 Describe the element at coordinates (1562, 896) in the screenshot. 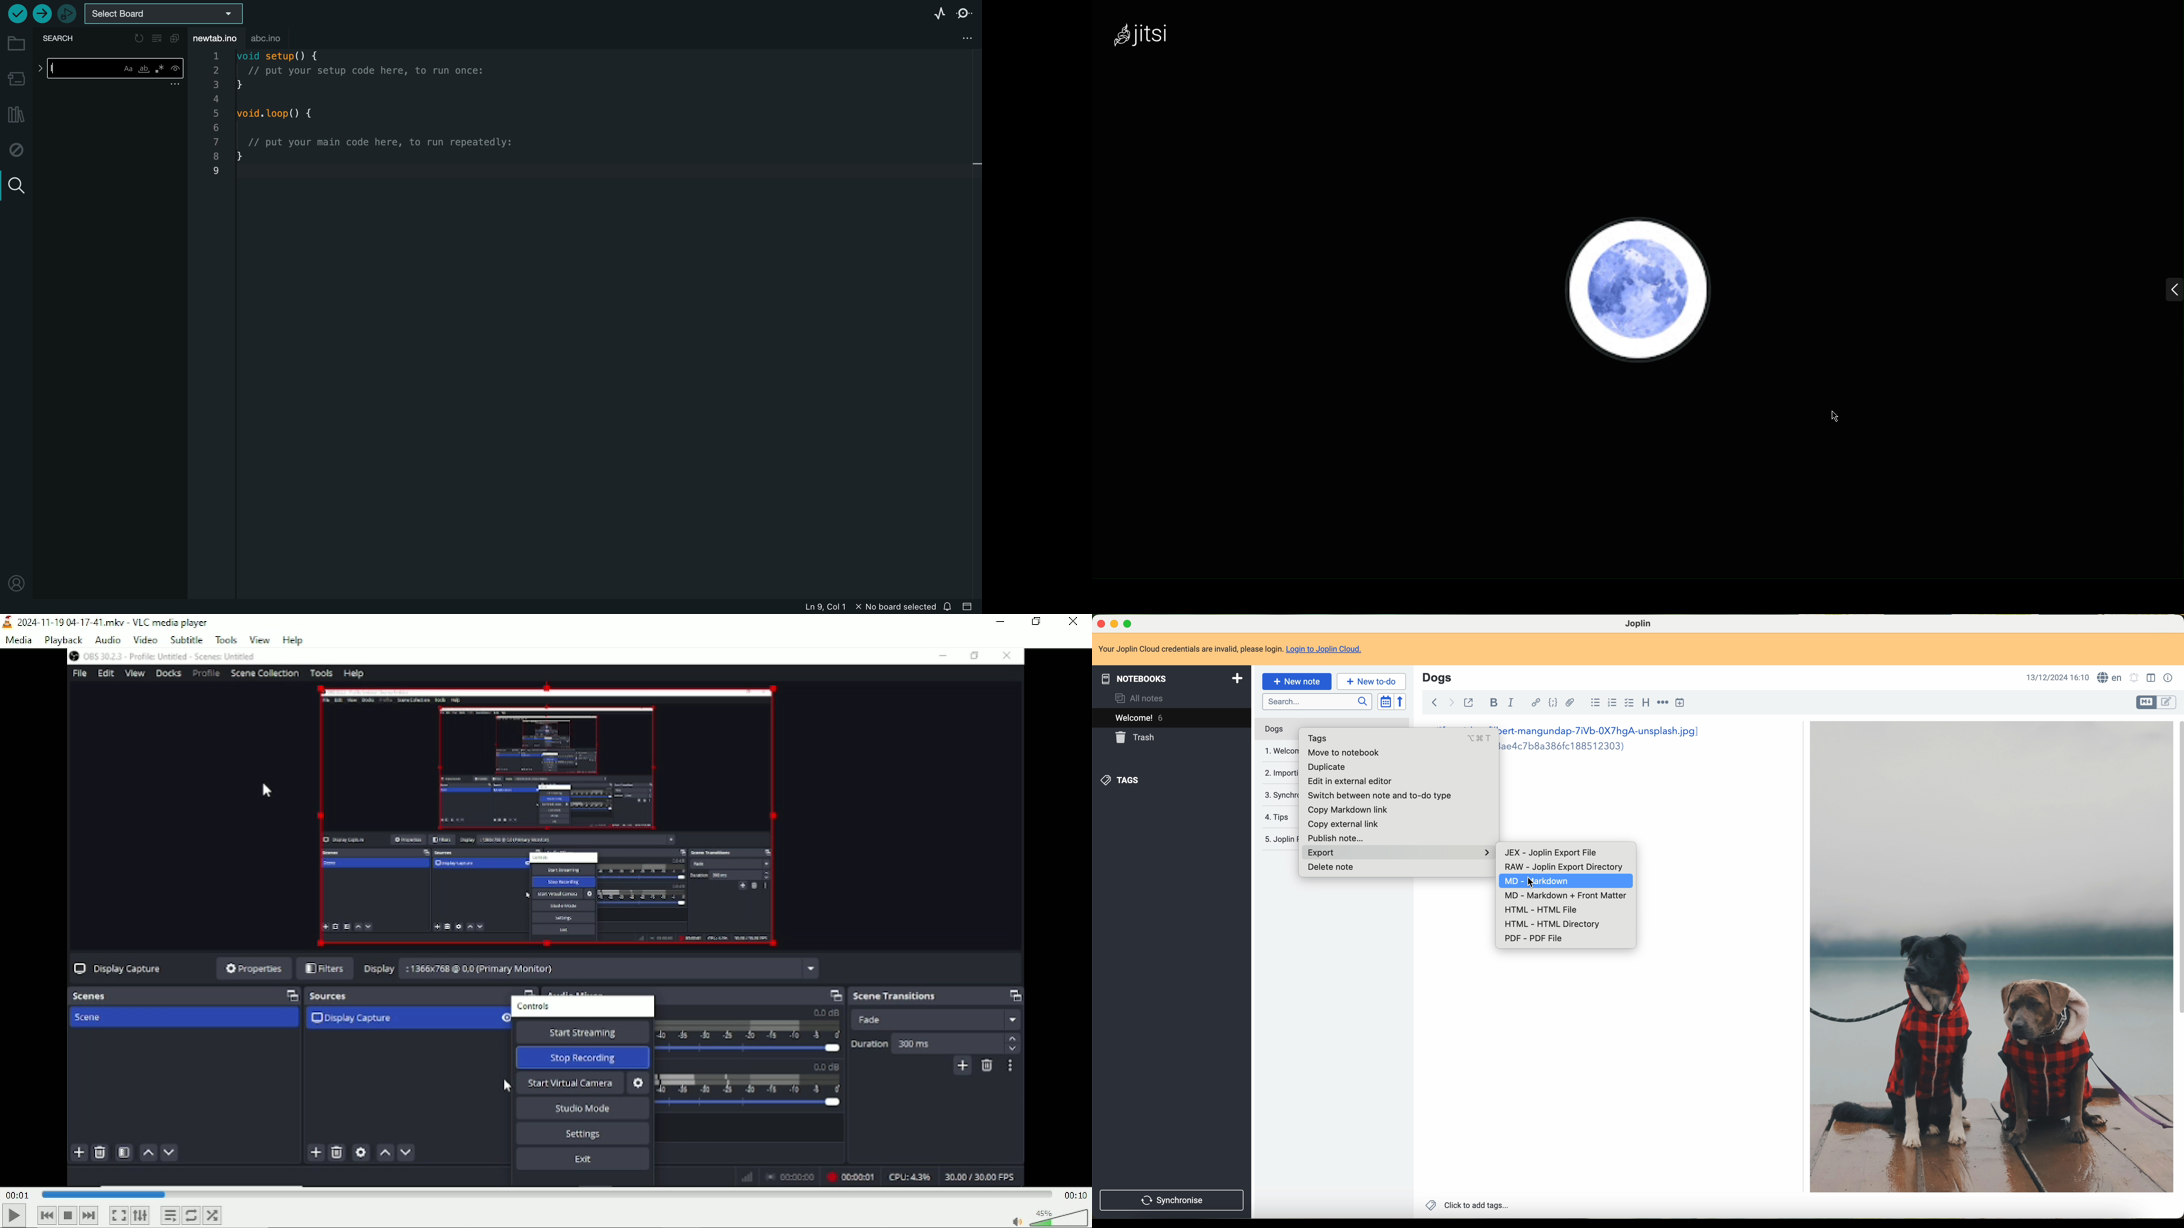

I see `MD - Markdown + Front Matter` at that location.